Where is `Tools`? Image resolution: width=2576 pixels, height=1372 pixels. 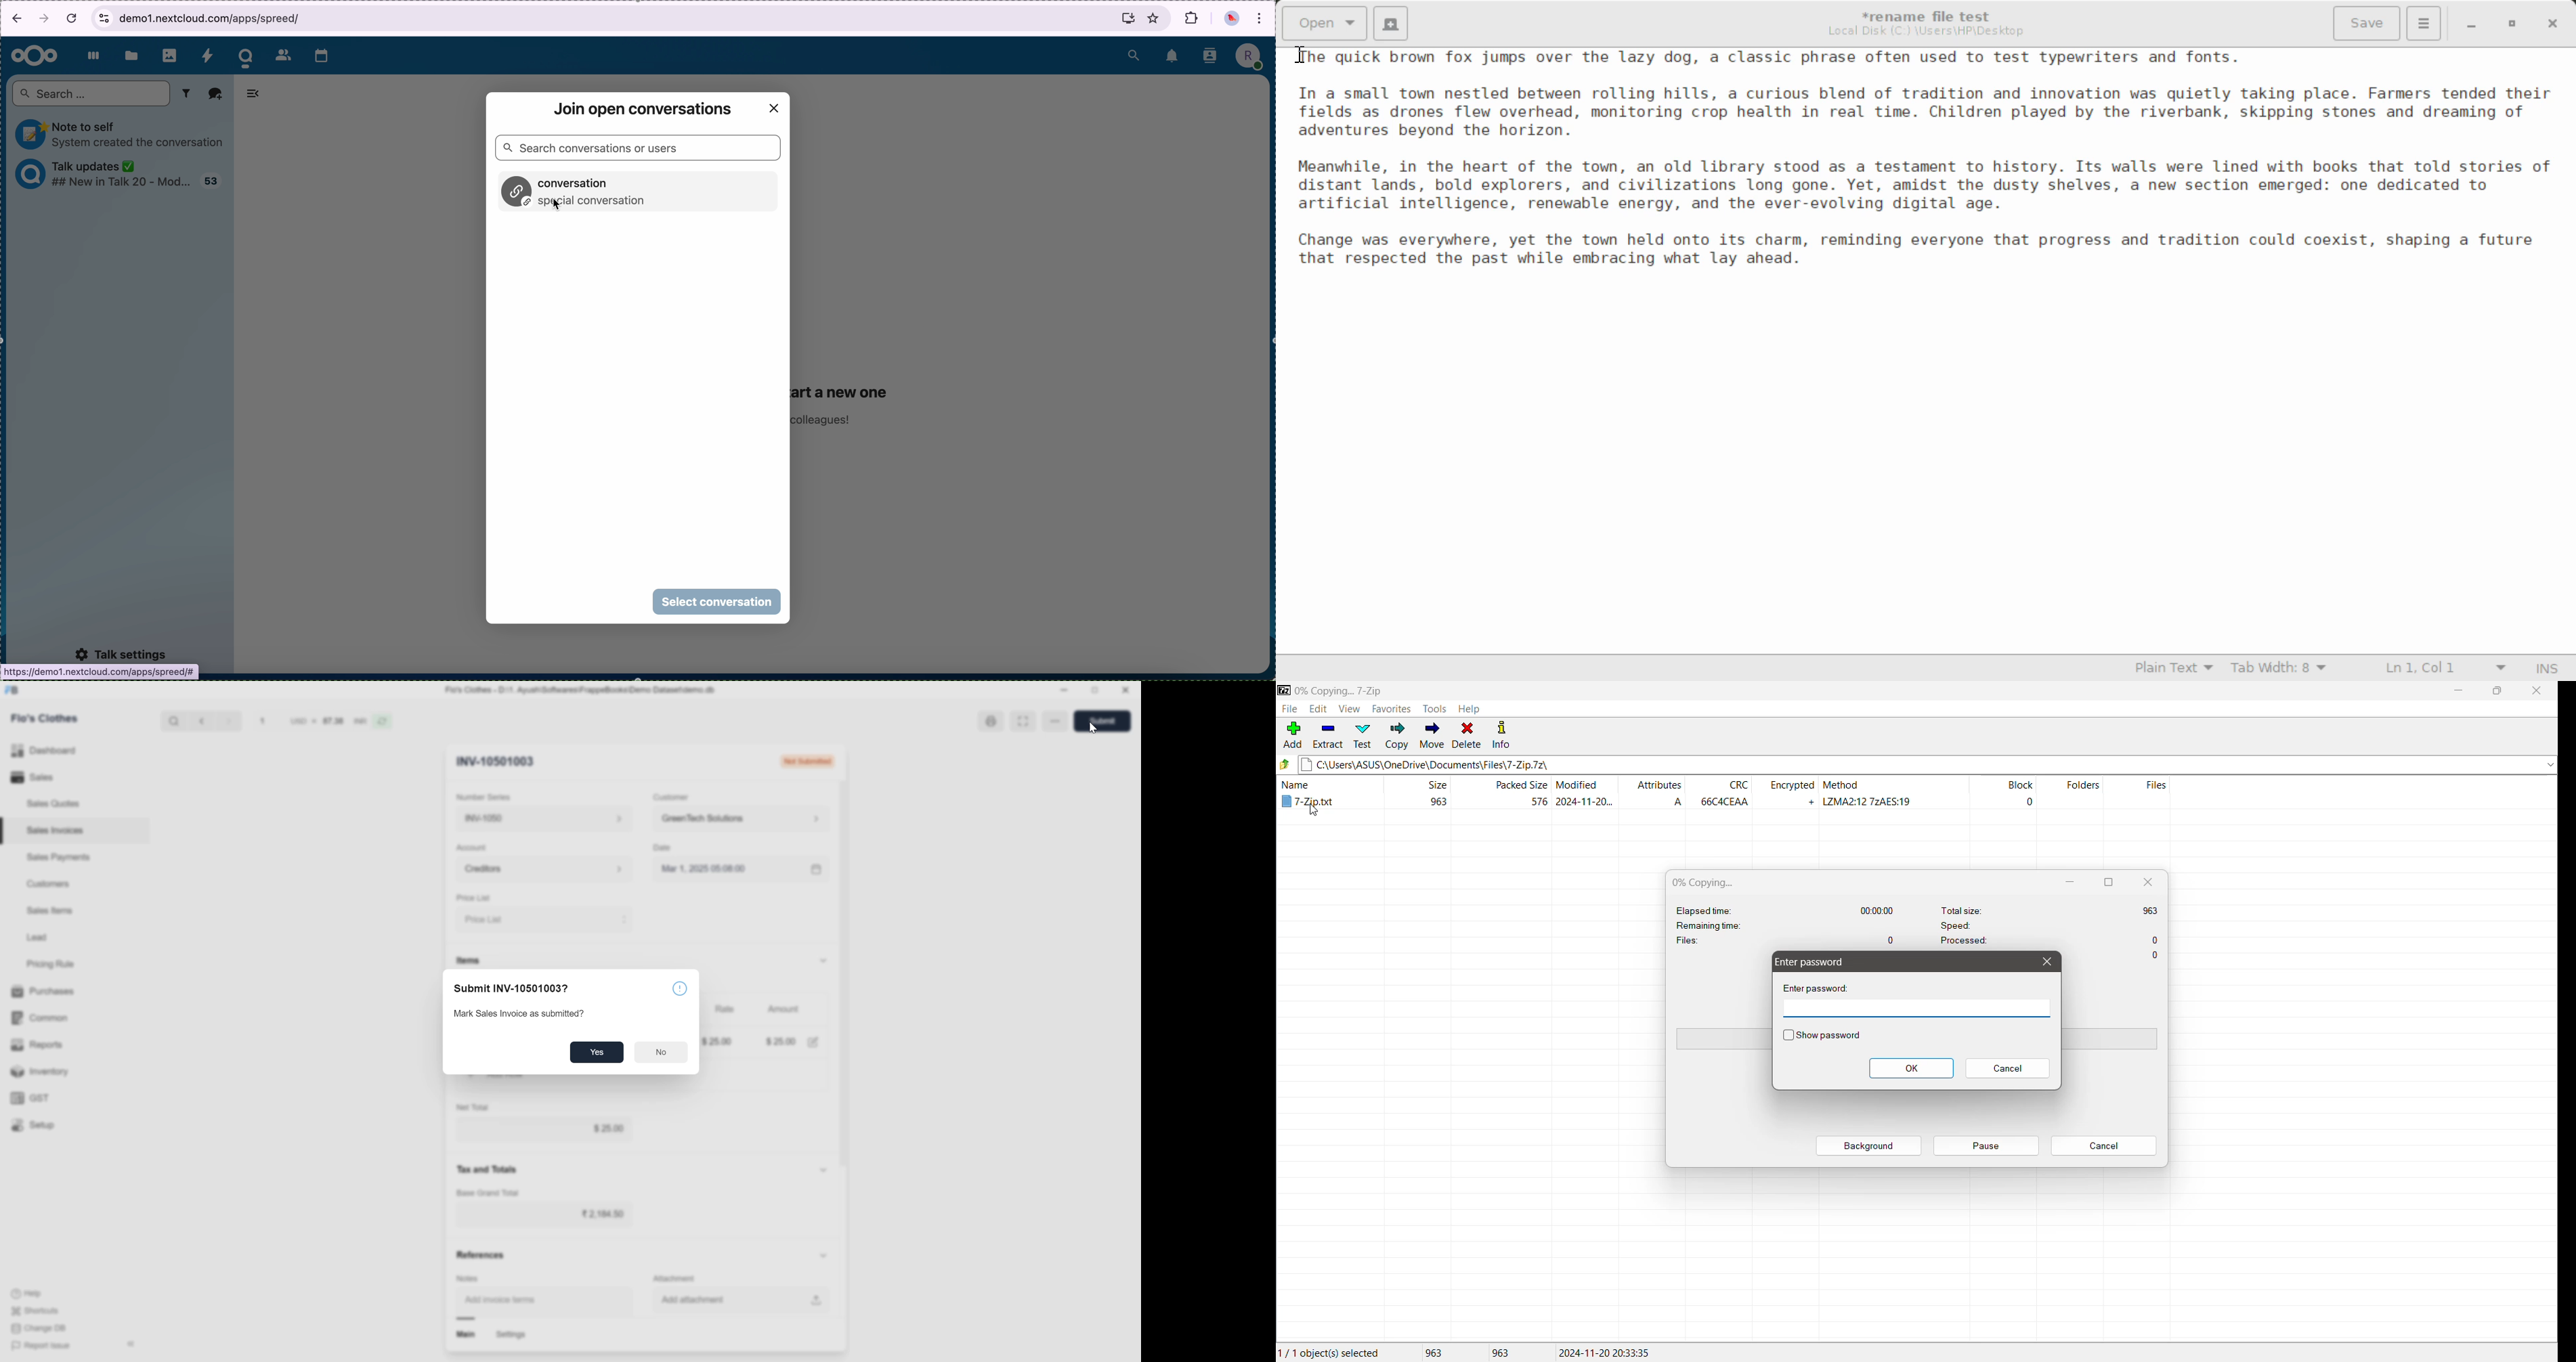
Tools is located at coordinates (1436, 708).